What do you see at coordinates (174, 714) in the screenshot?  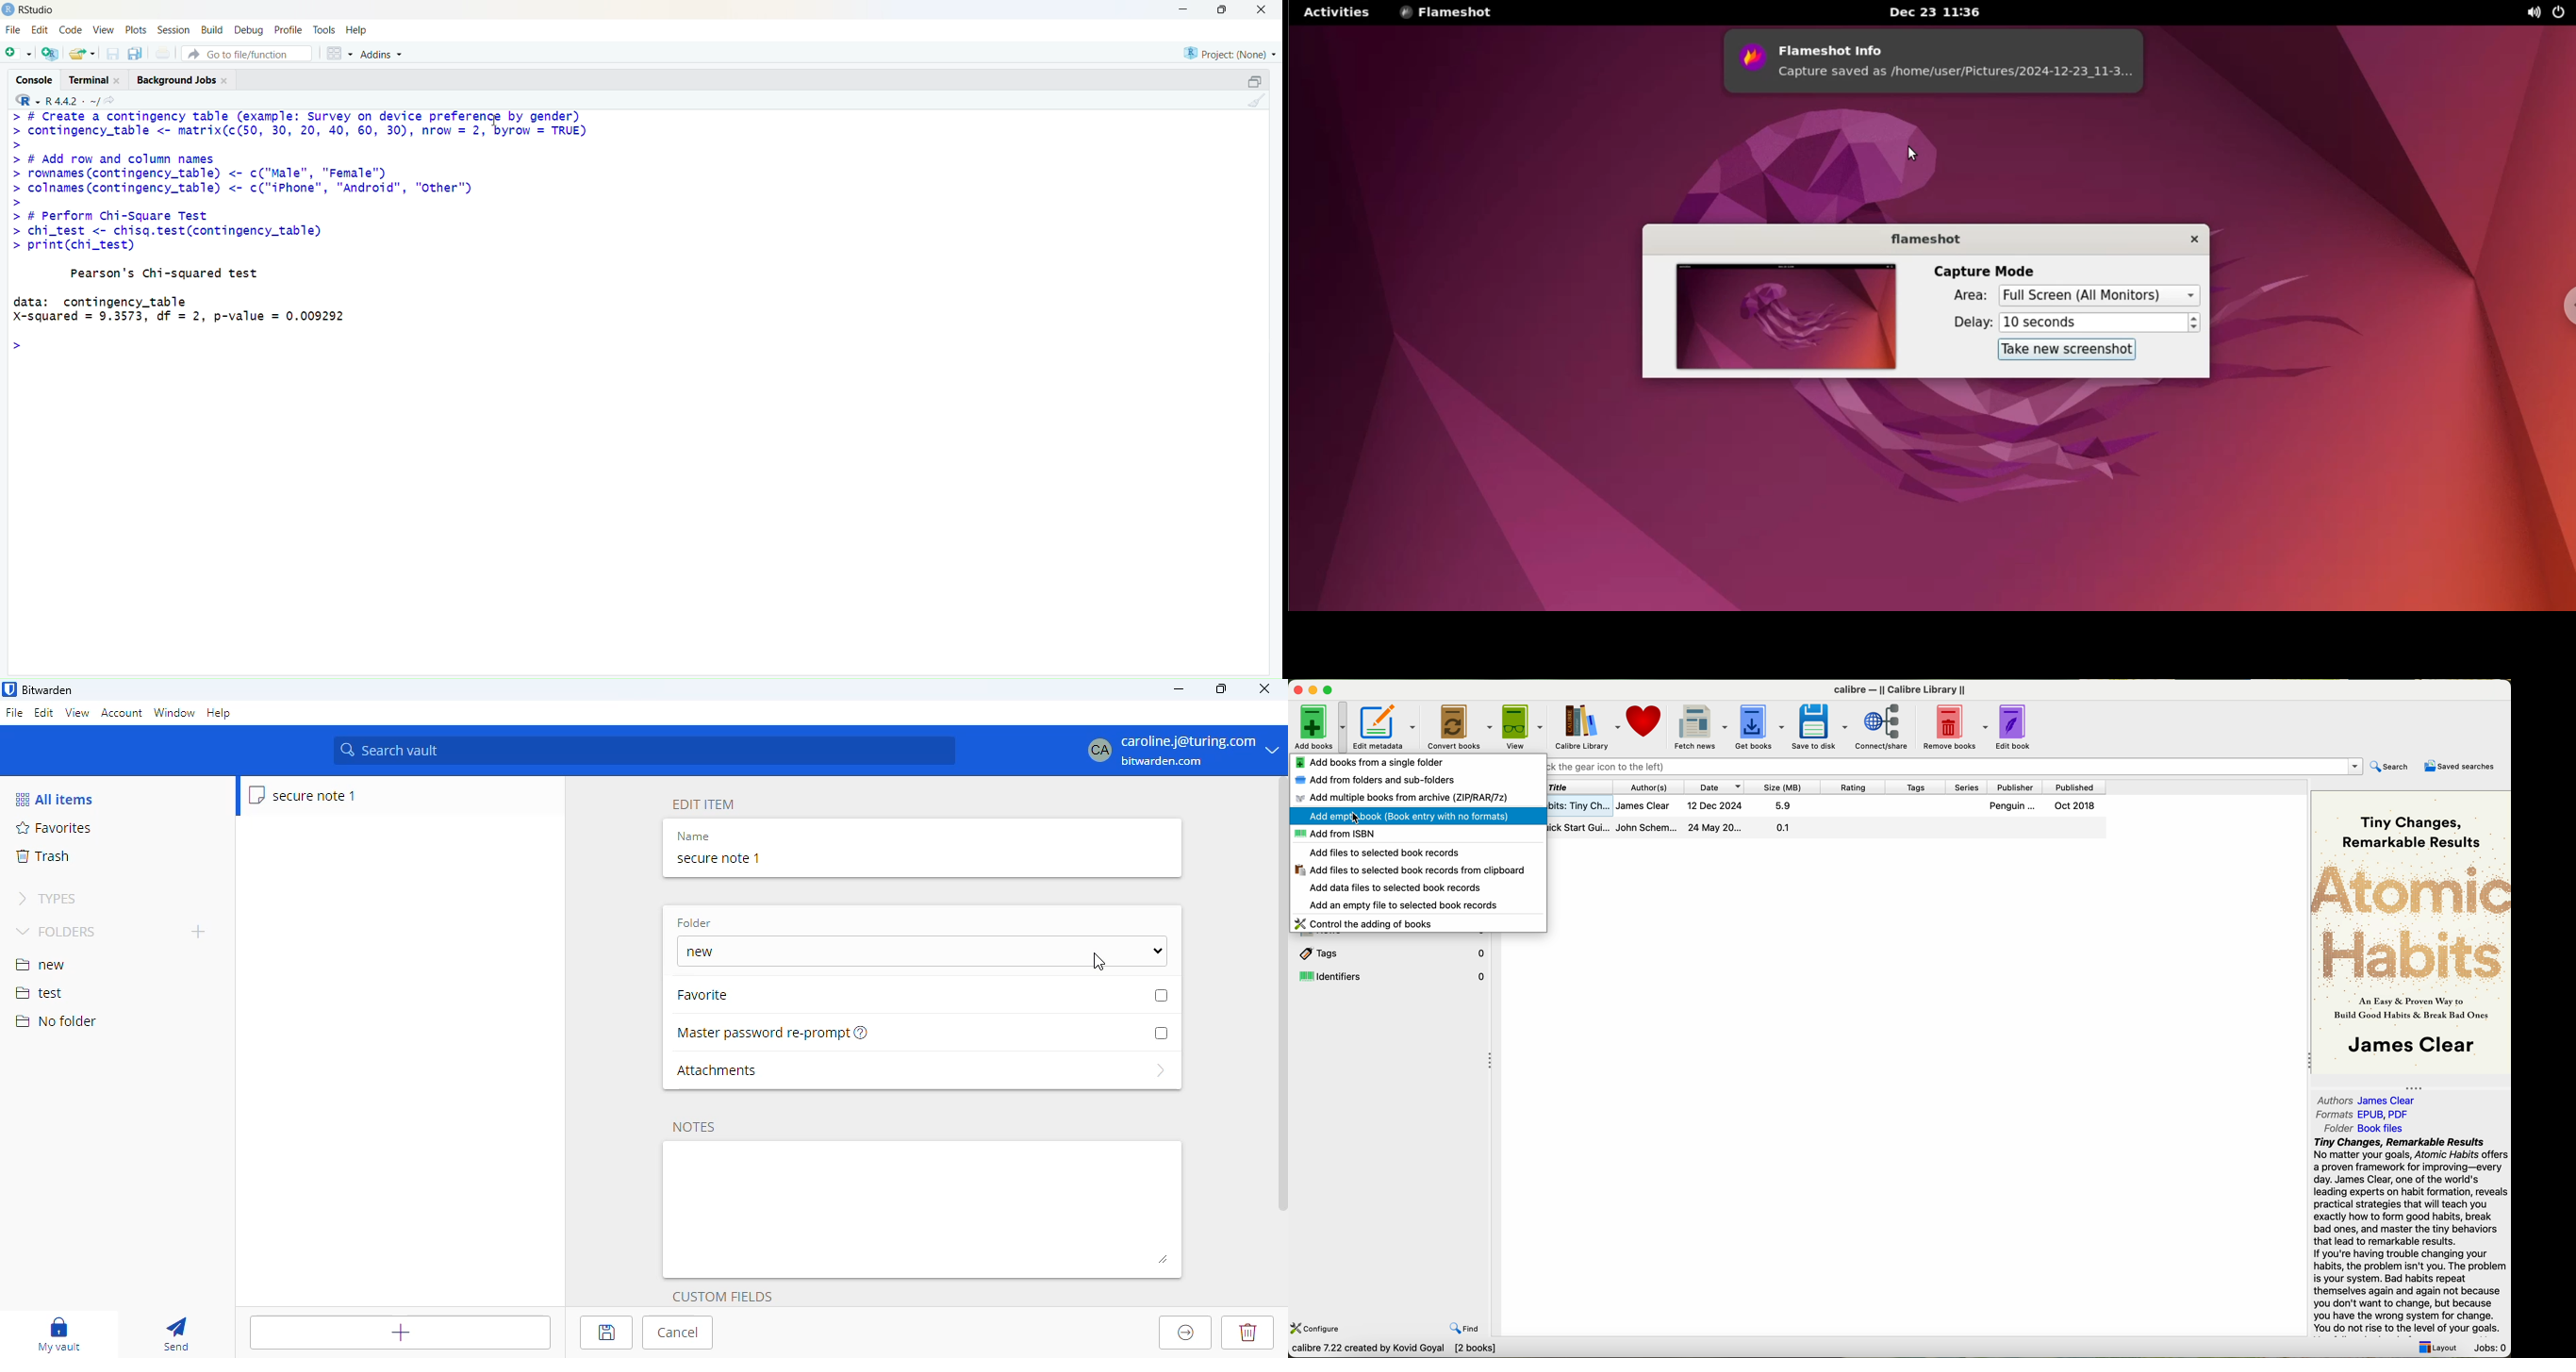 I see `window` at bounding box center [174, 714].